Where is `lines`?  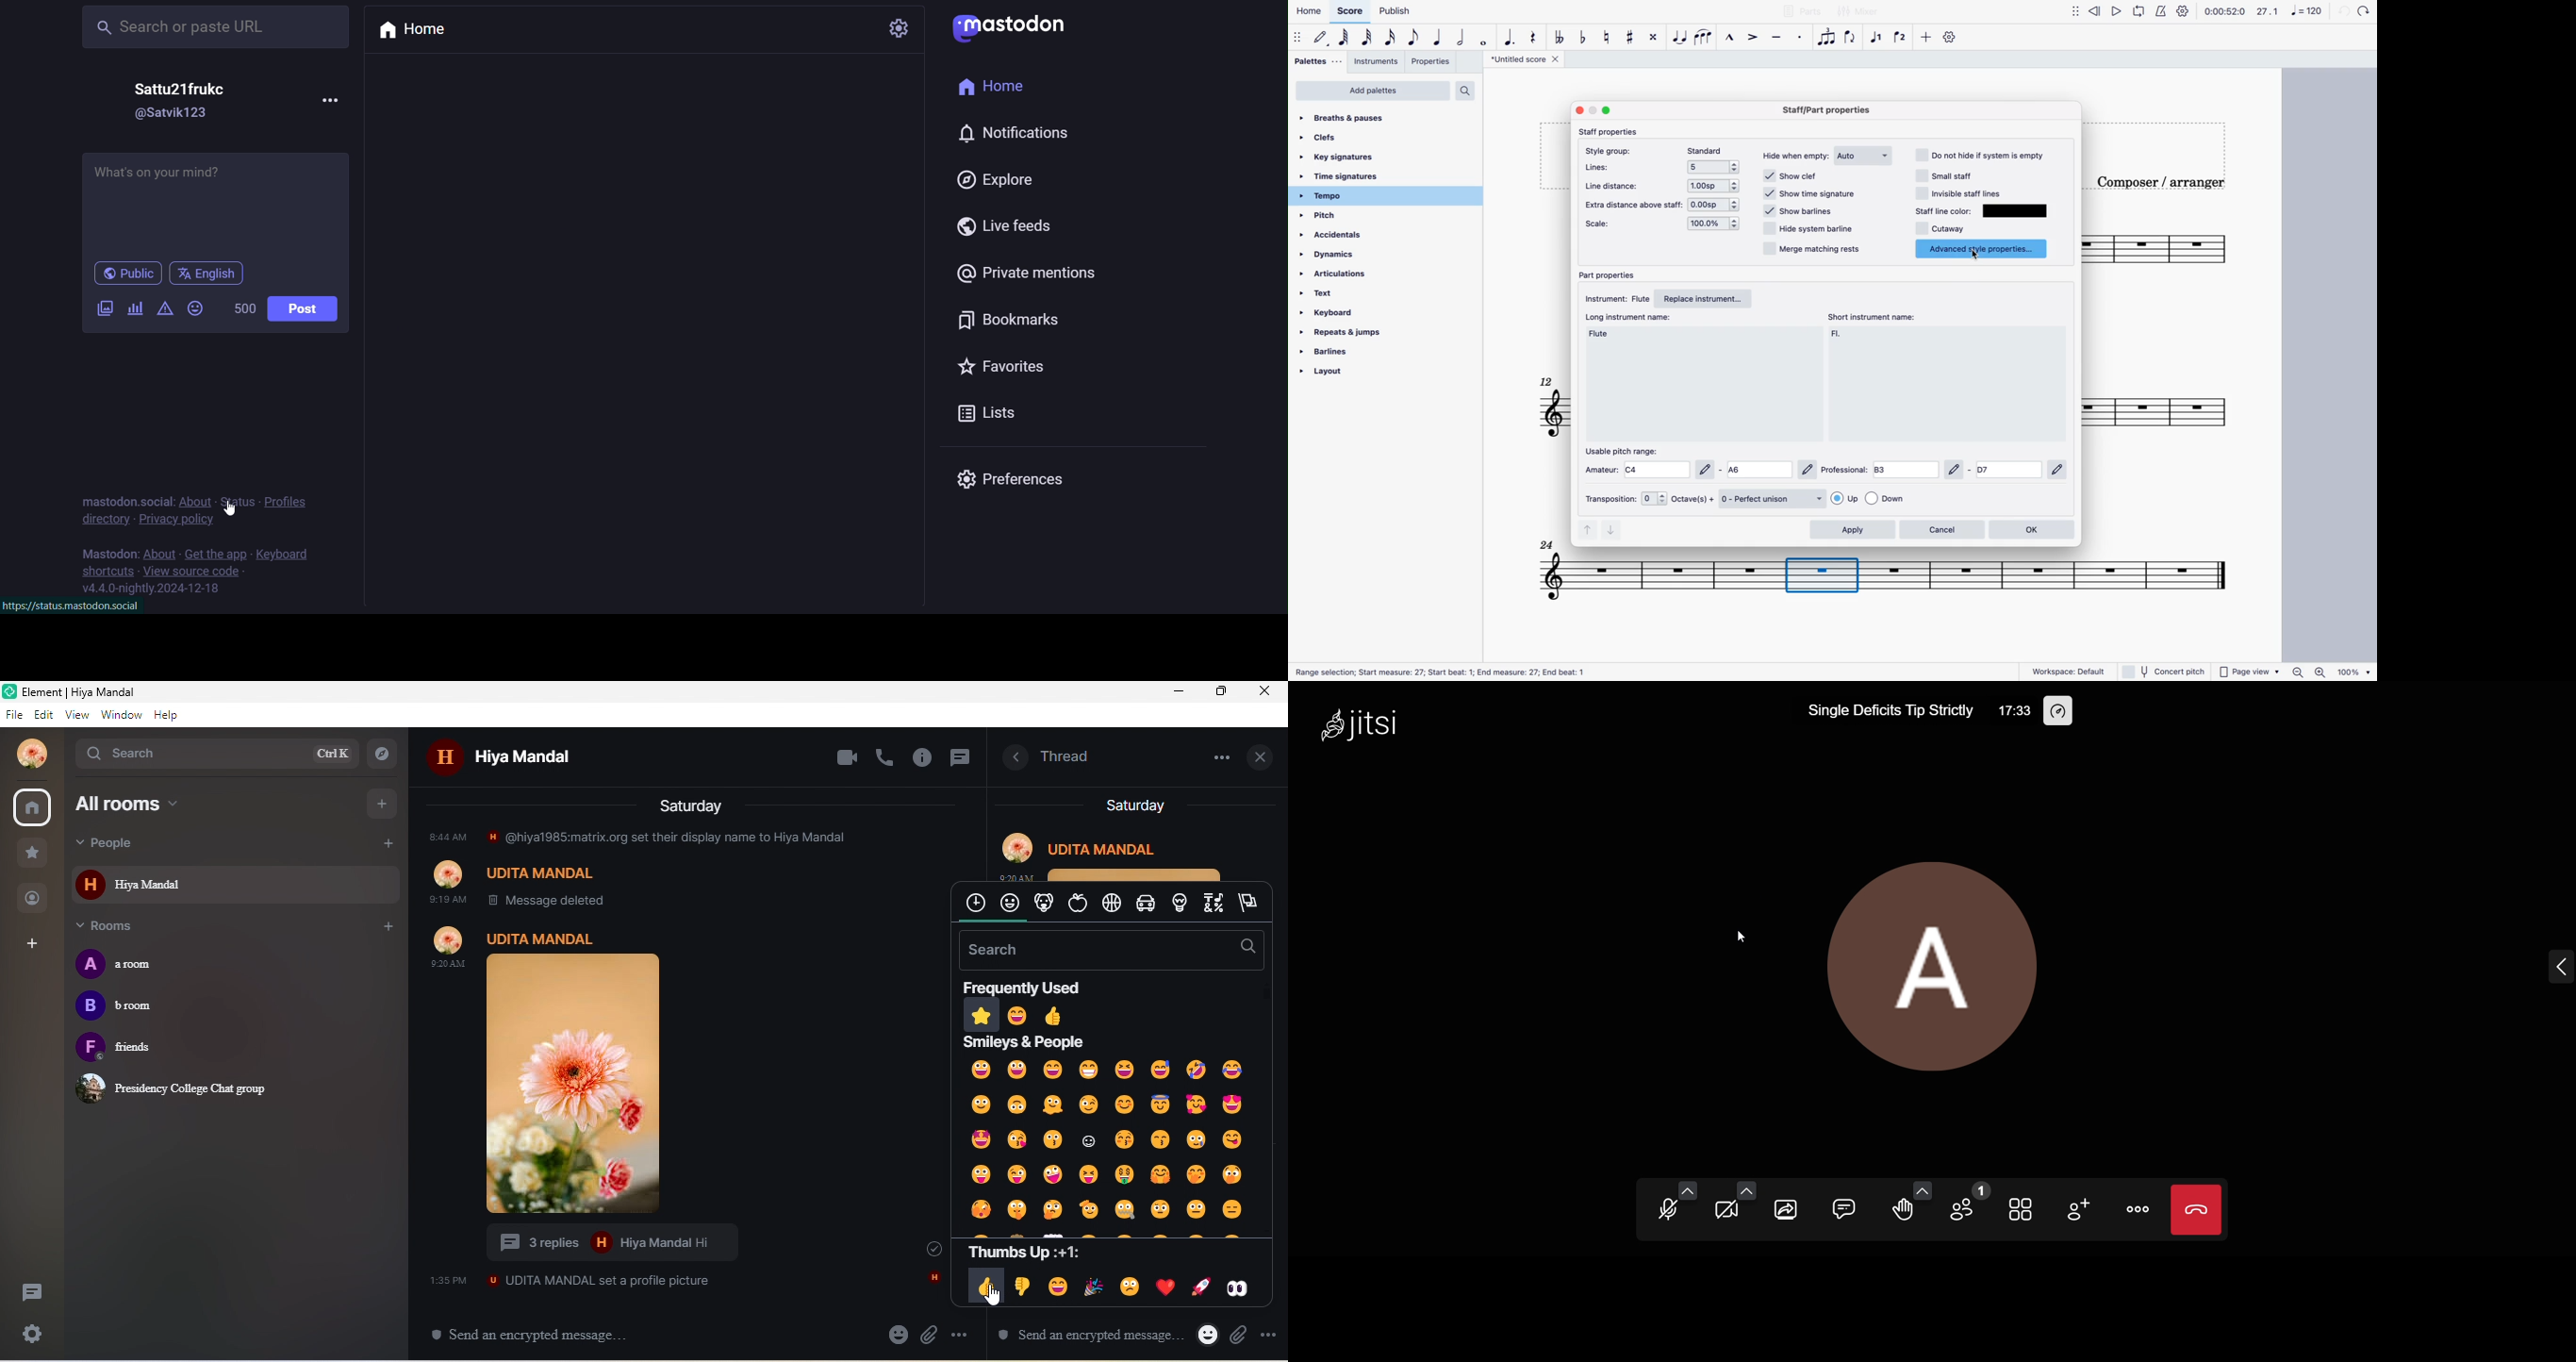
lines is located at coordinates (1606, 167).